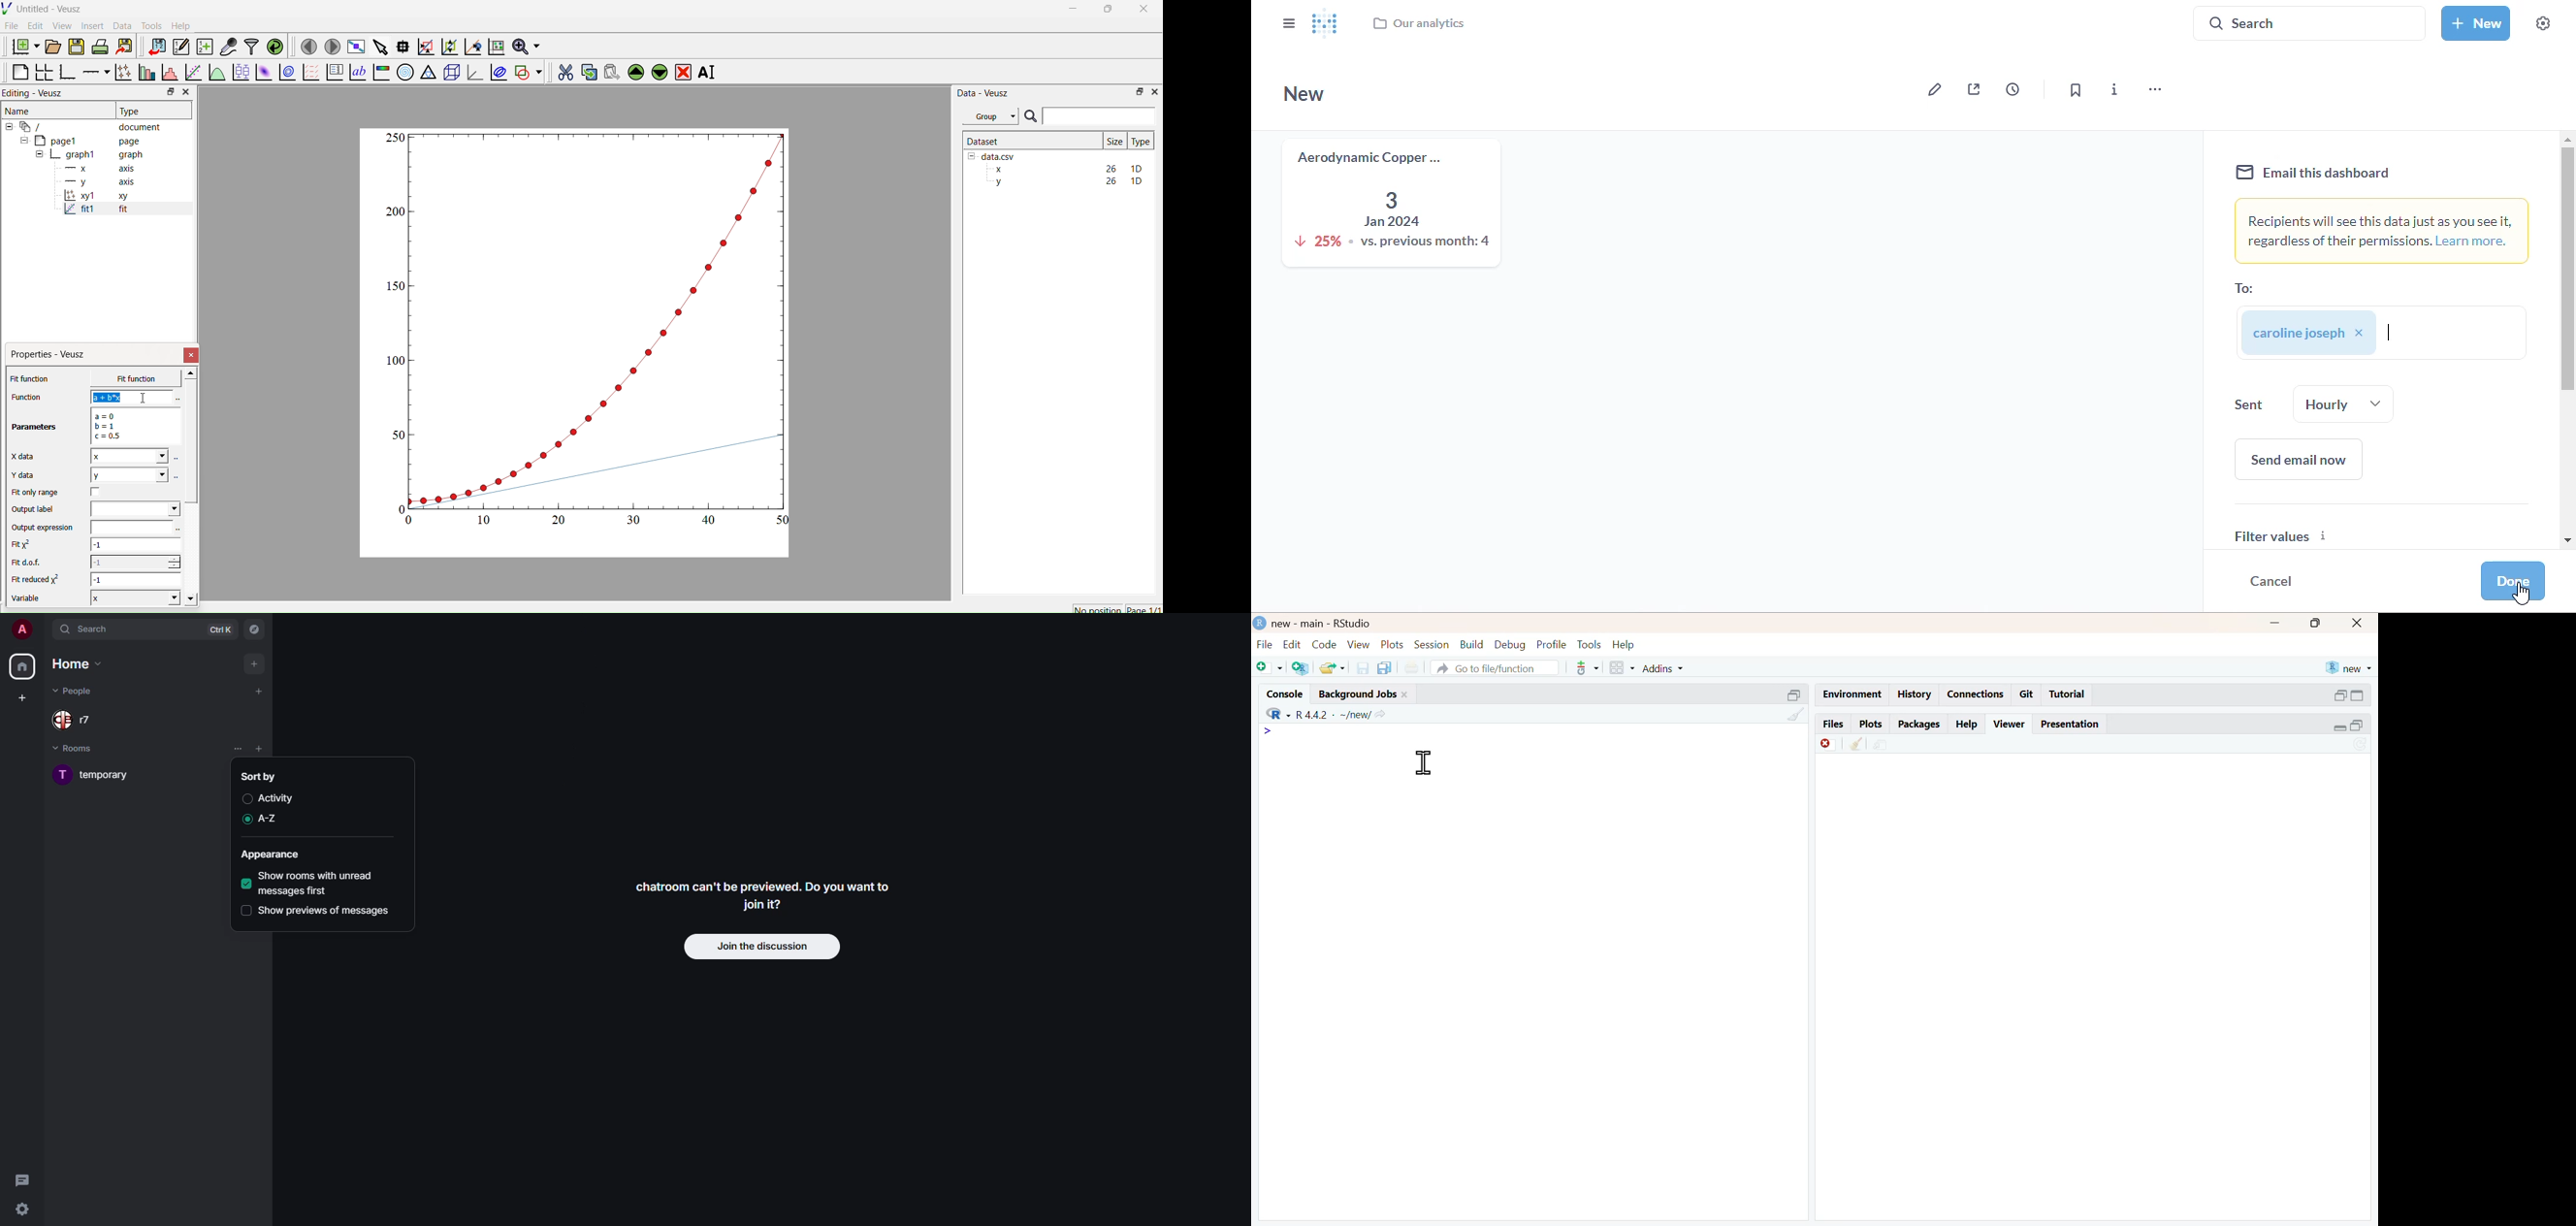  What do you see at coordinates (286, 73) in the screenshot?
I see `Plot a 2d dataset as contours` at bounding box center [286, 73].